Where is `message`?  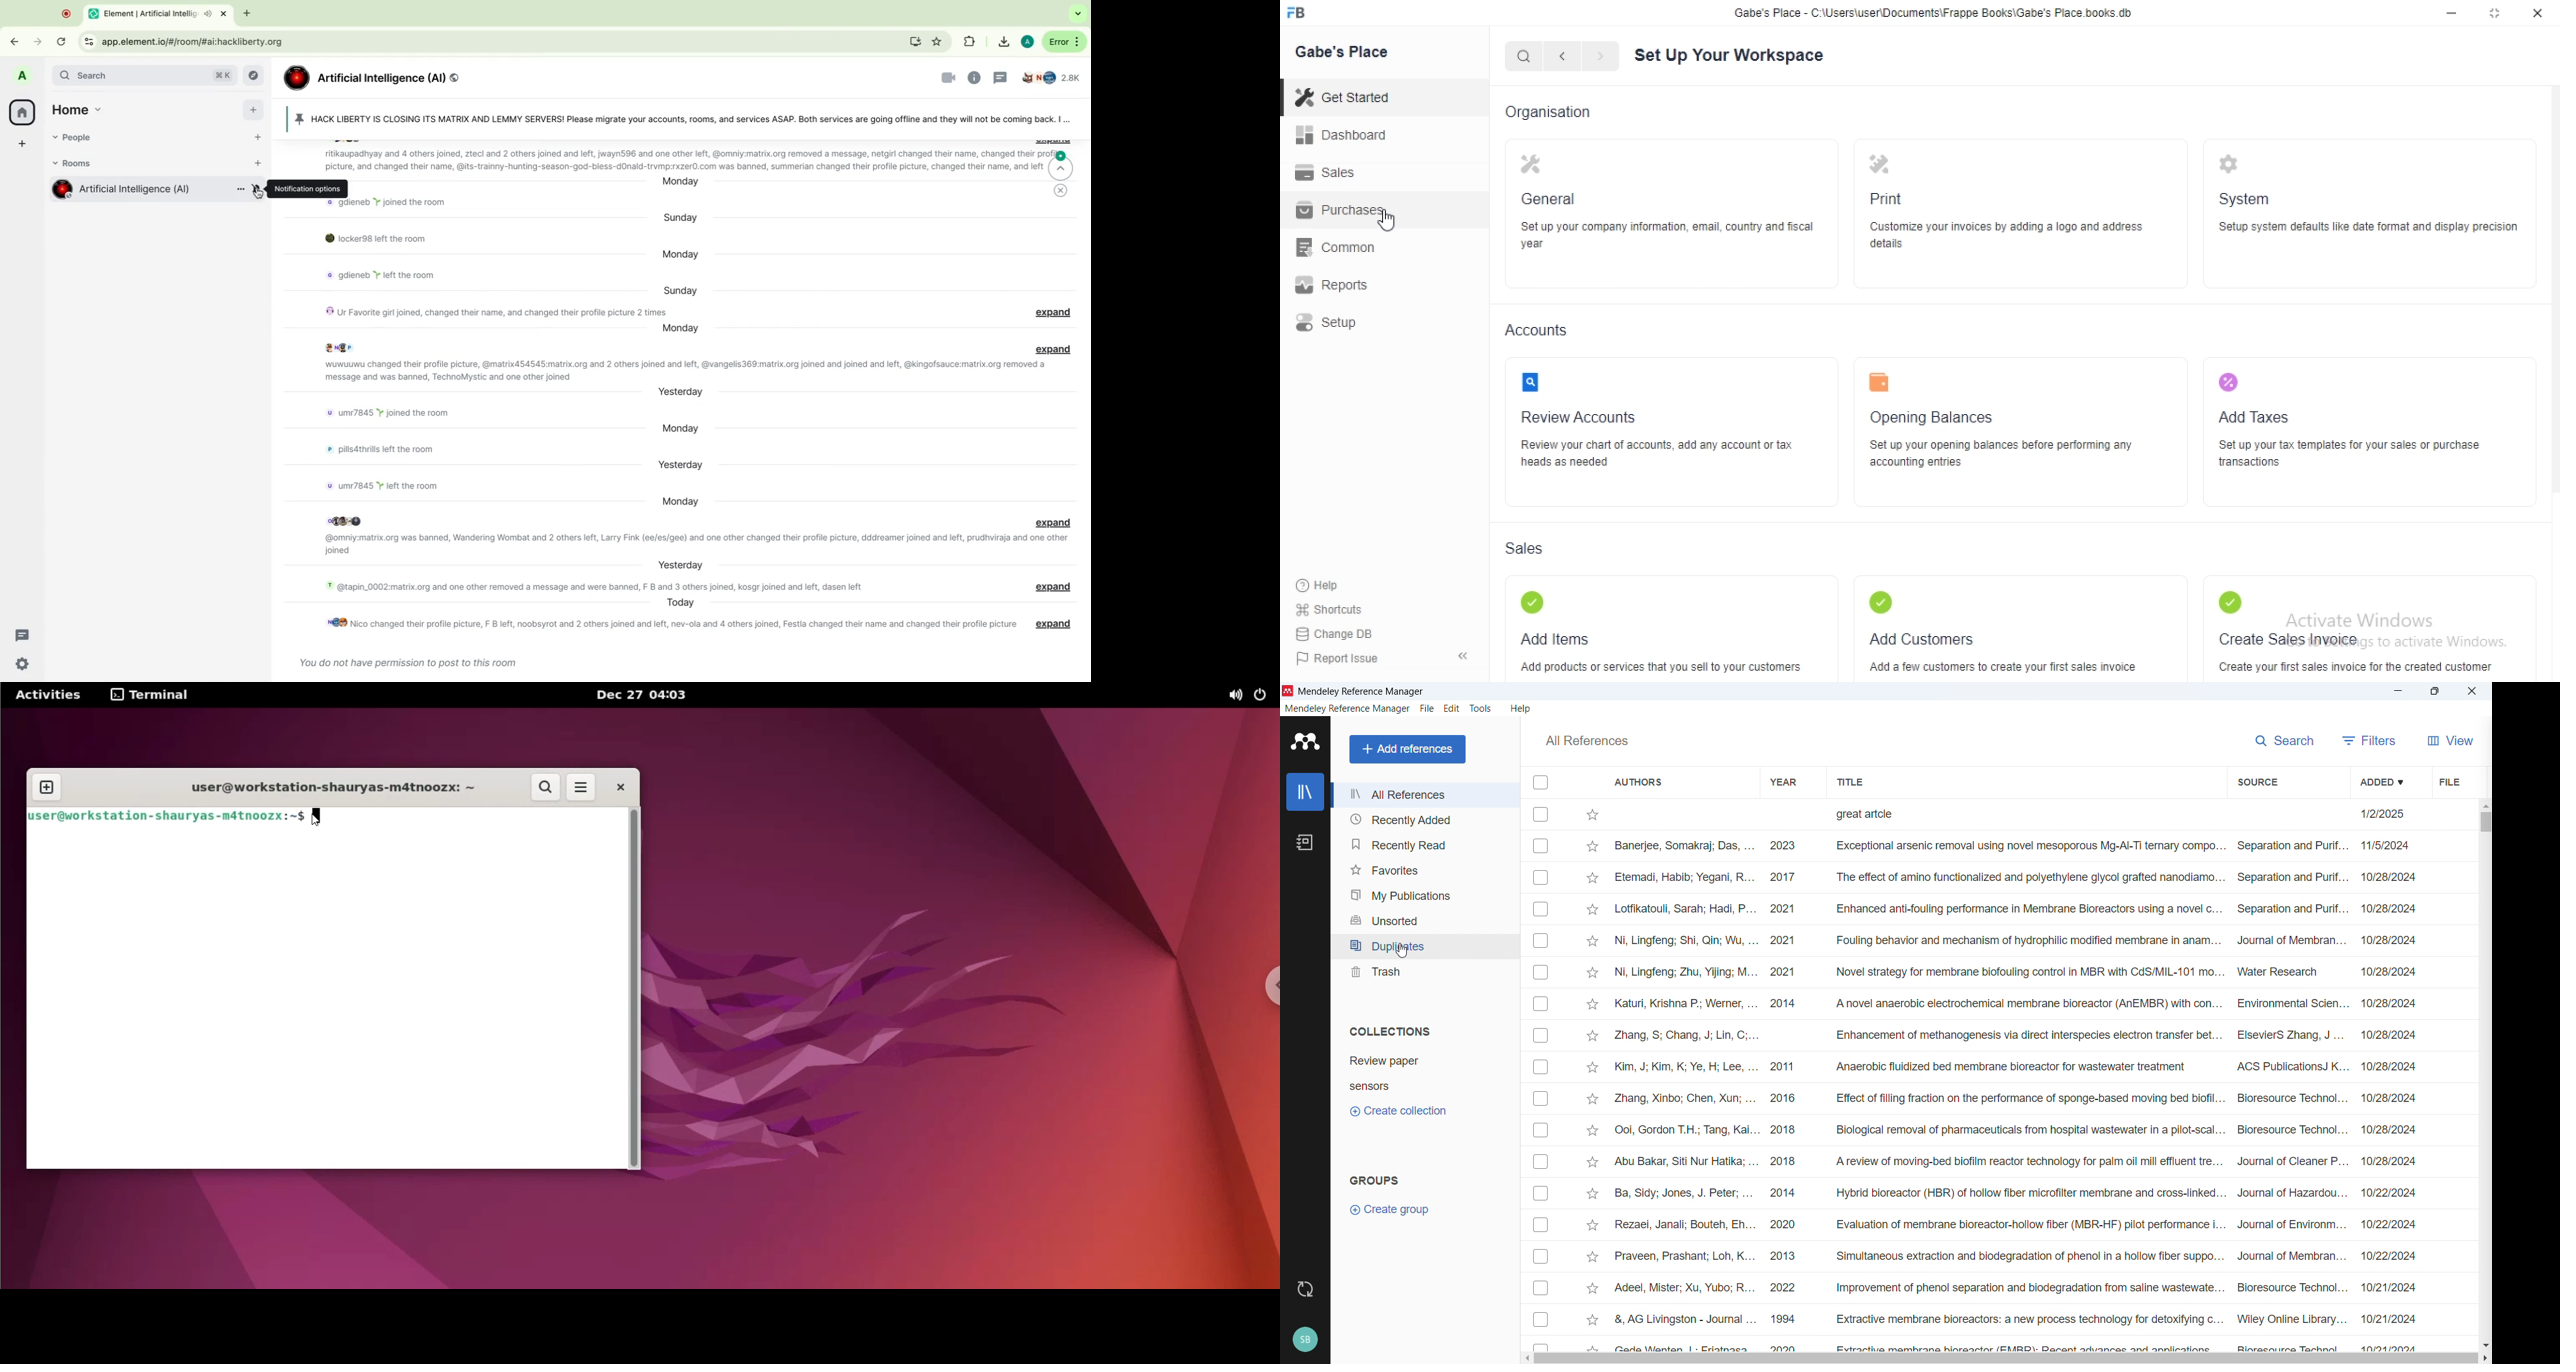
message is located at coordinates (687, 160).